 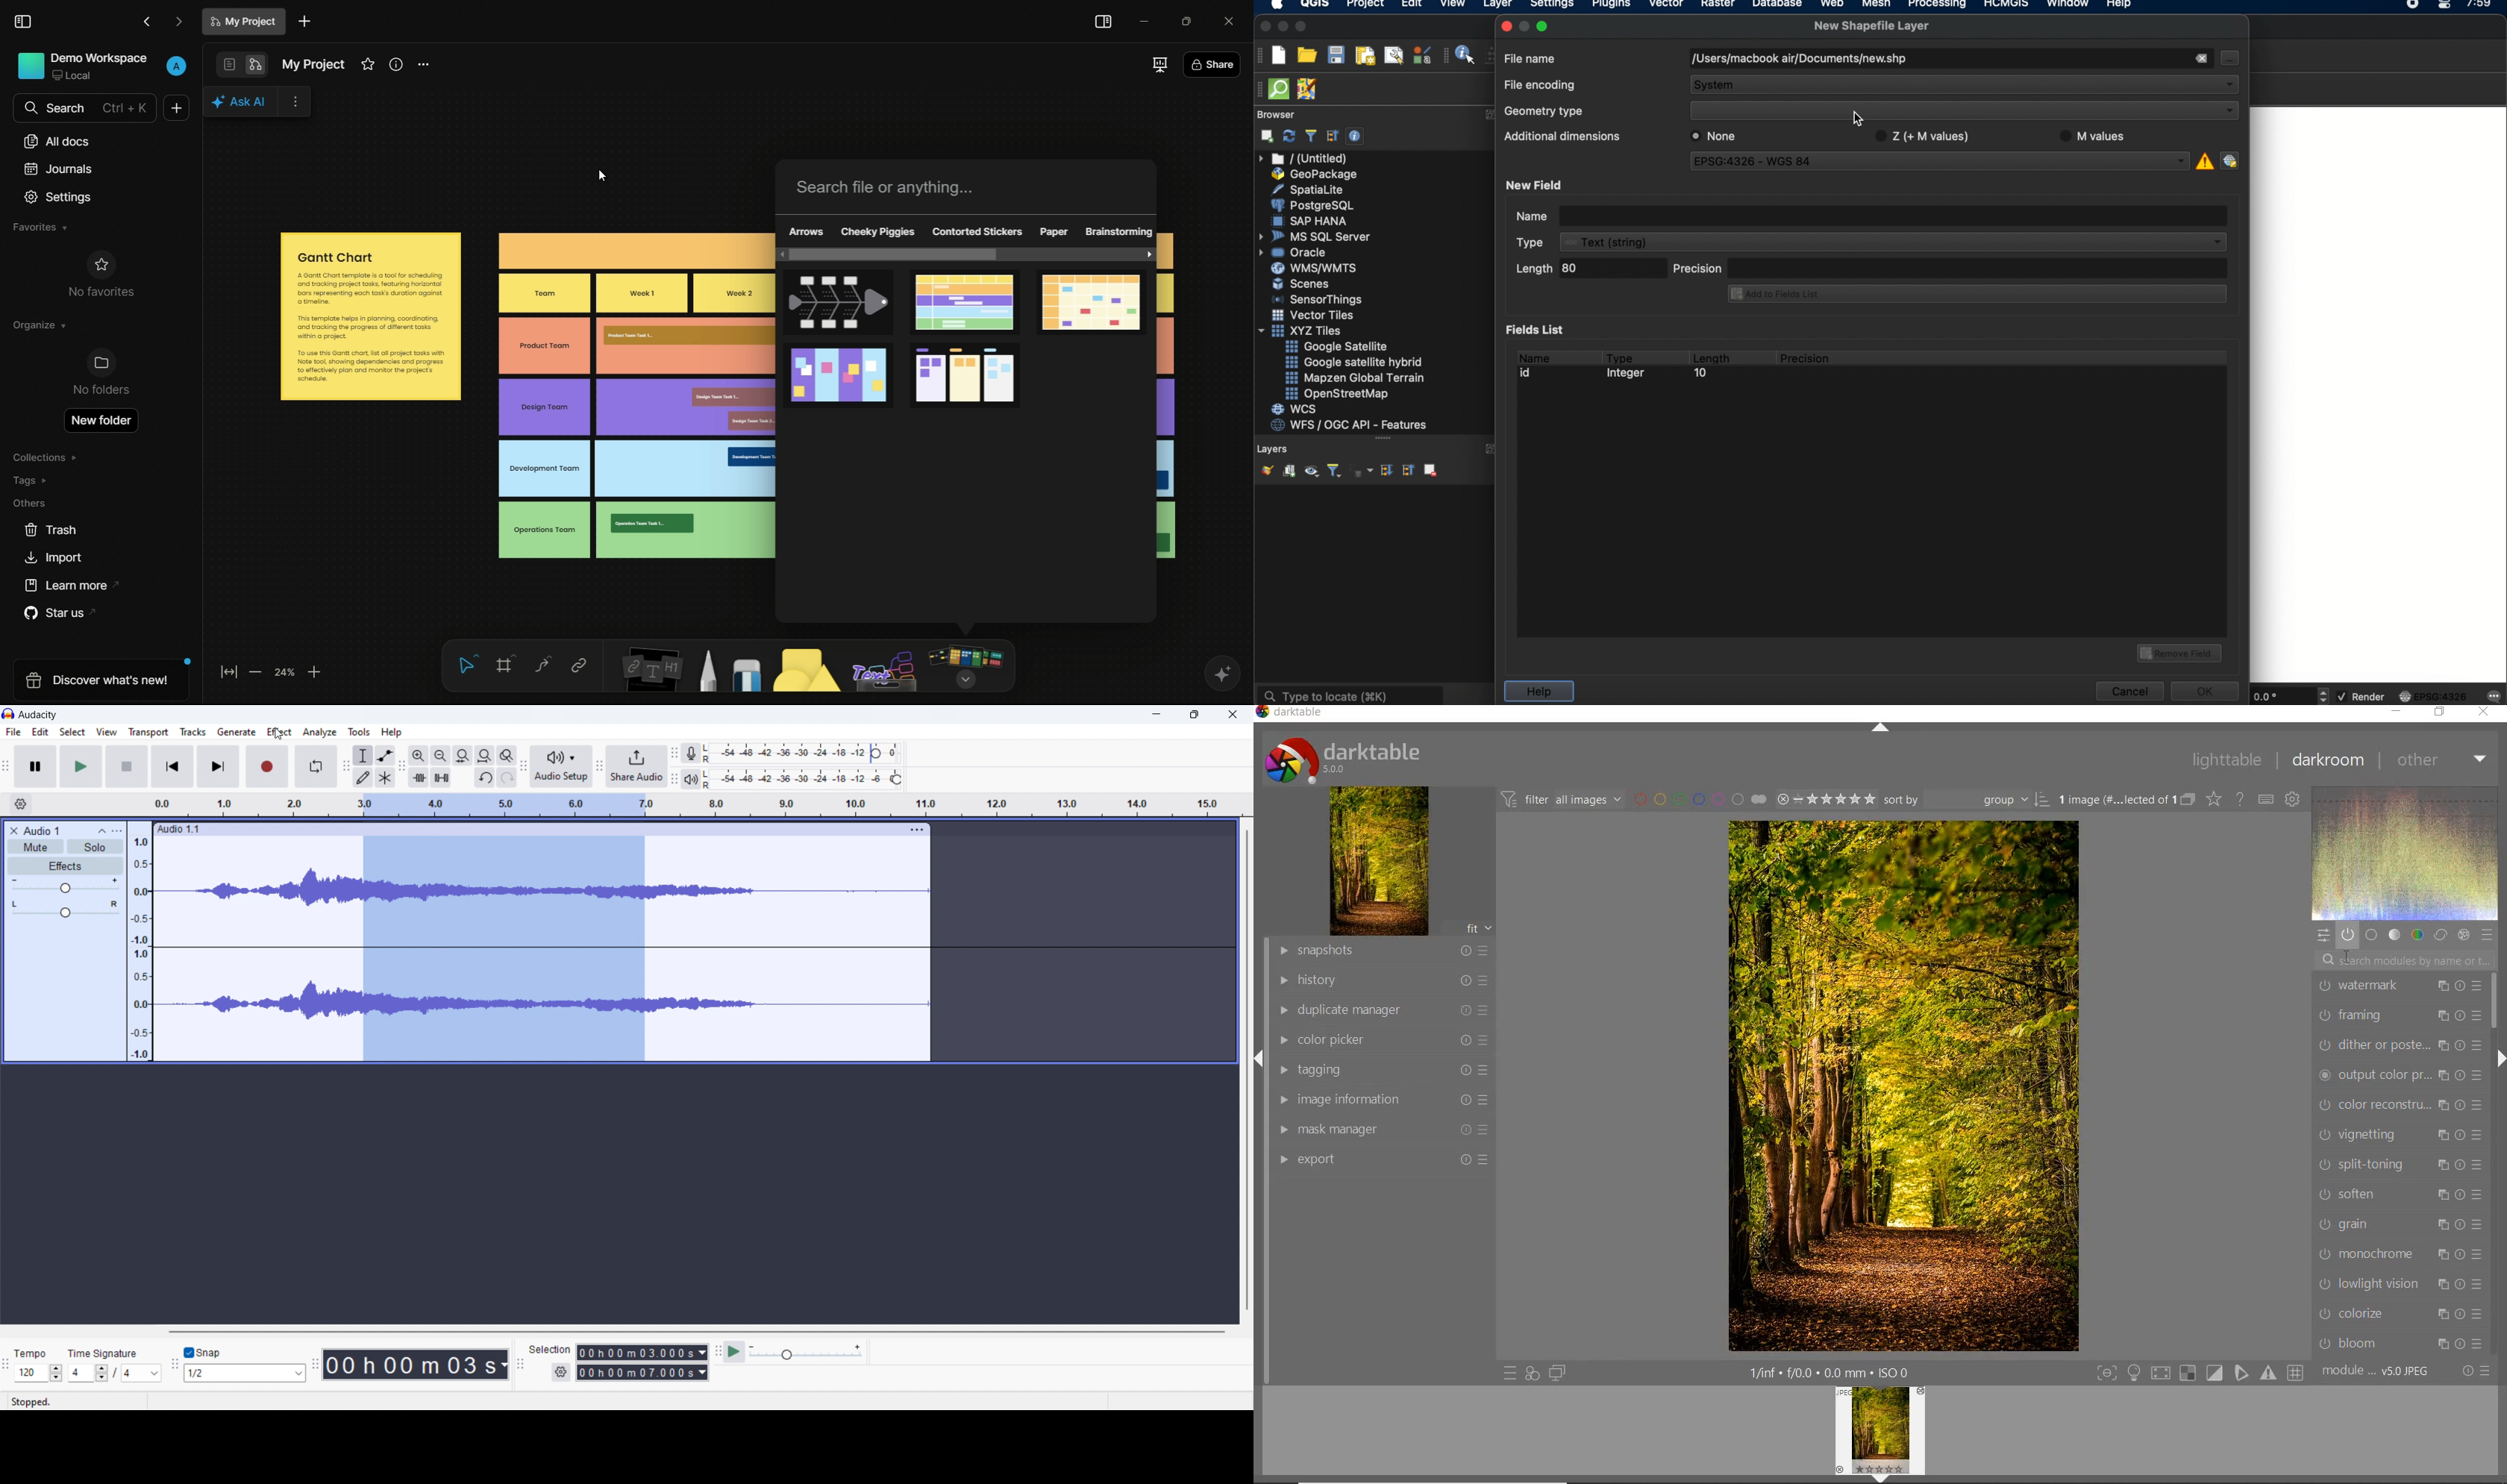 What do you see at coordinates (1119, 230) in the screenshot?
I see `Brainstorming` at bounding box center [1119, 230].